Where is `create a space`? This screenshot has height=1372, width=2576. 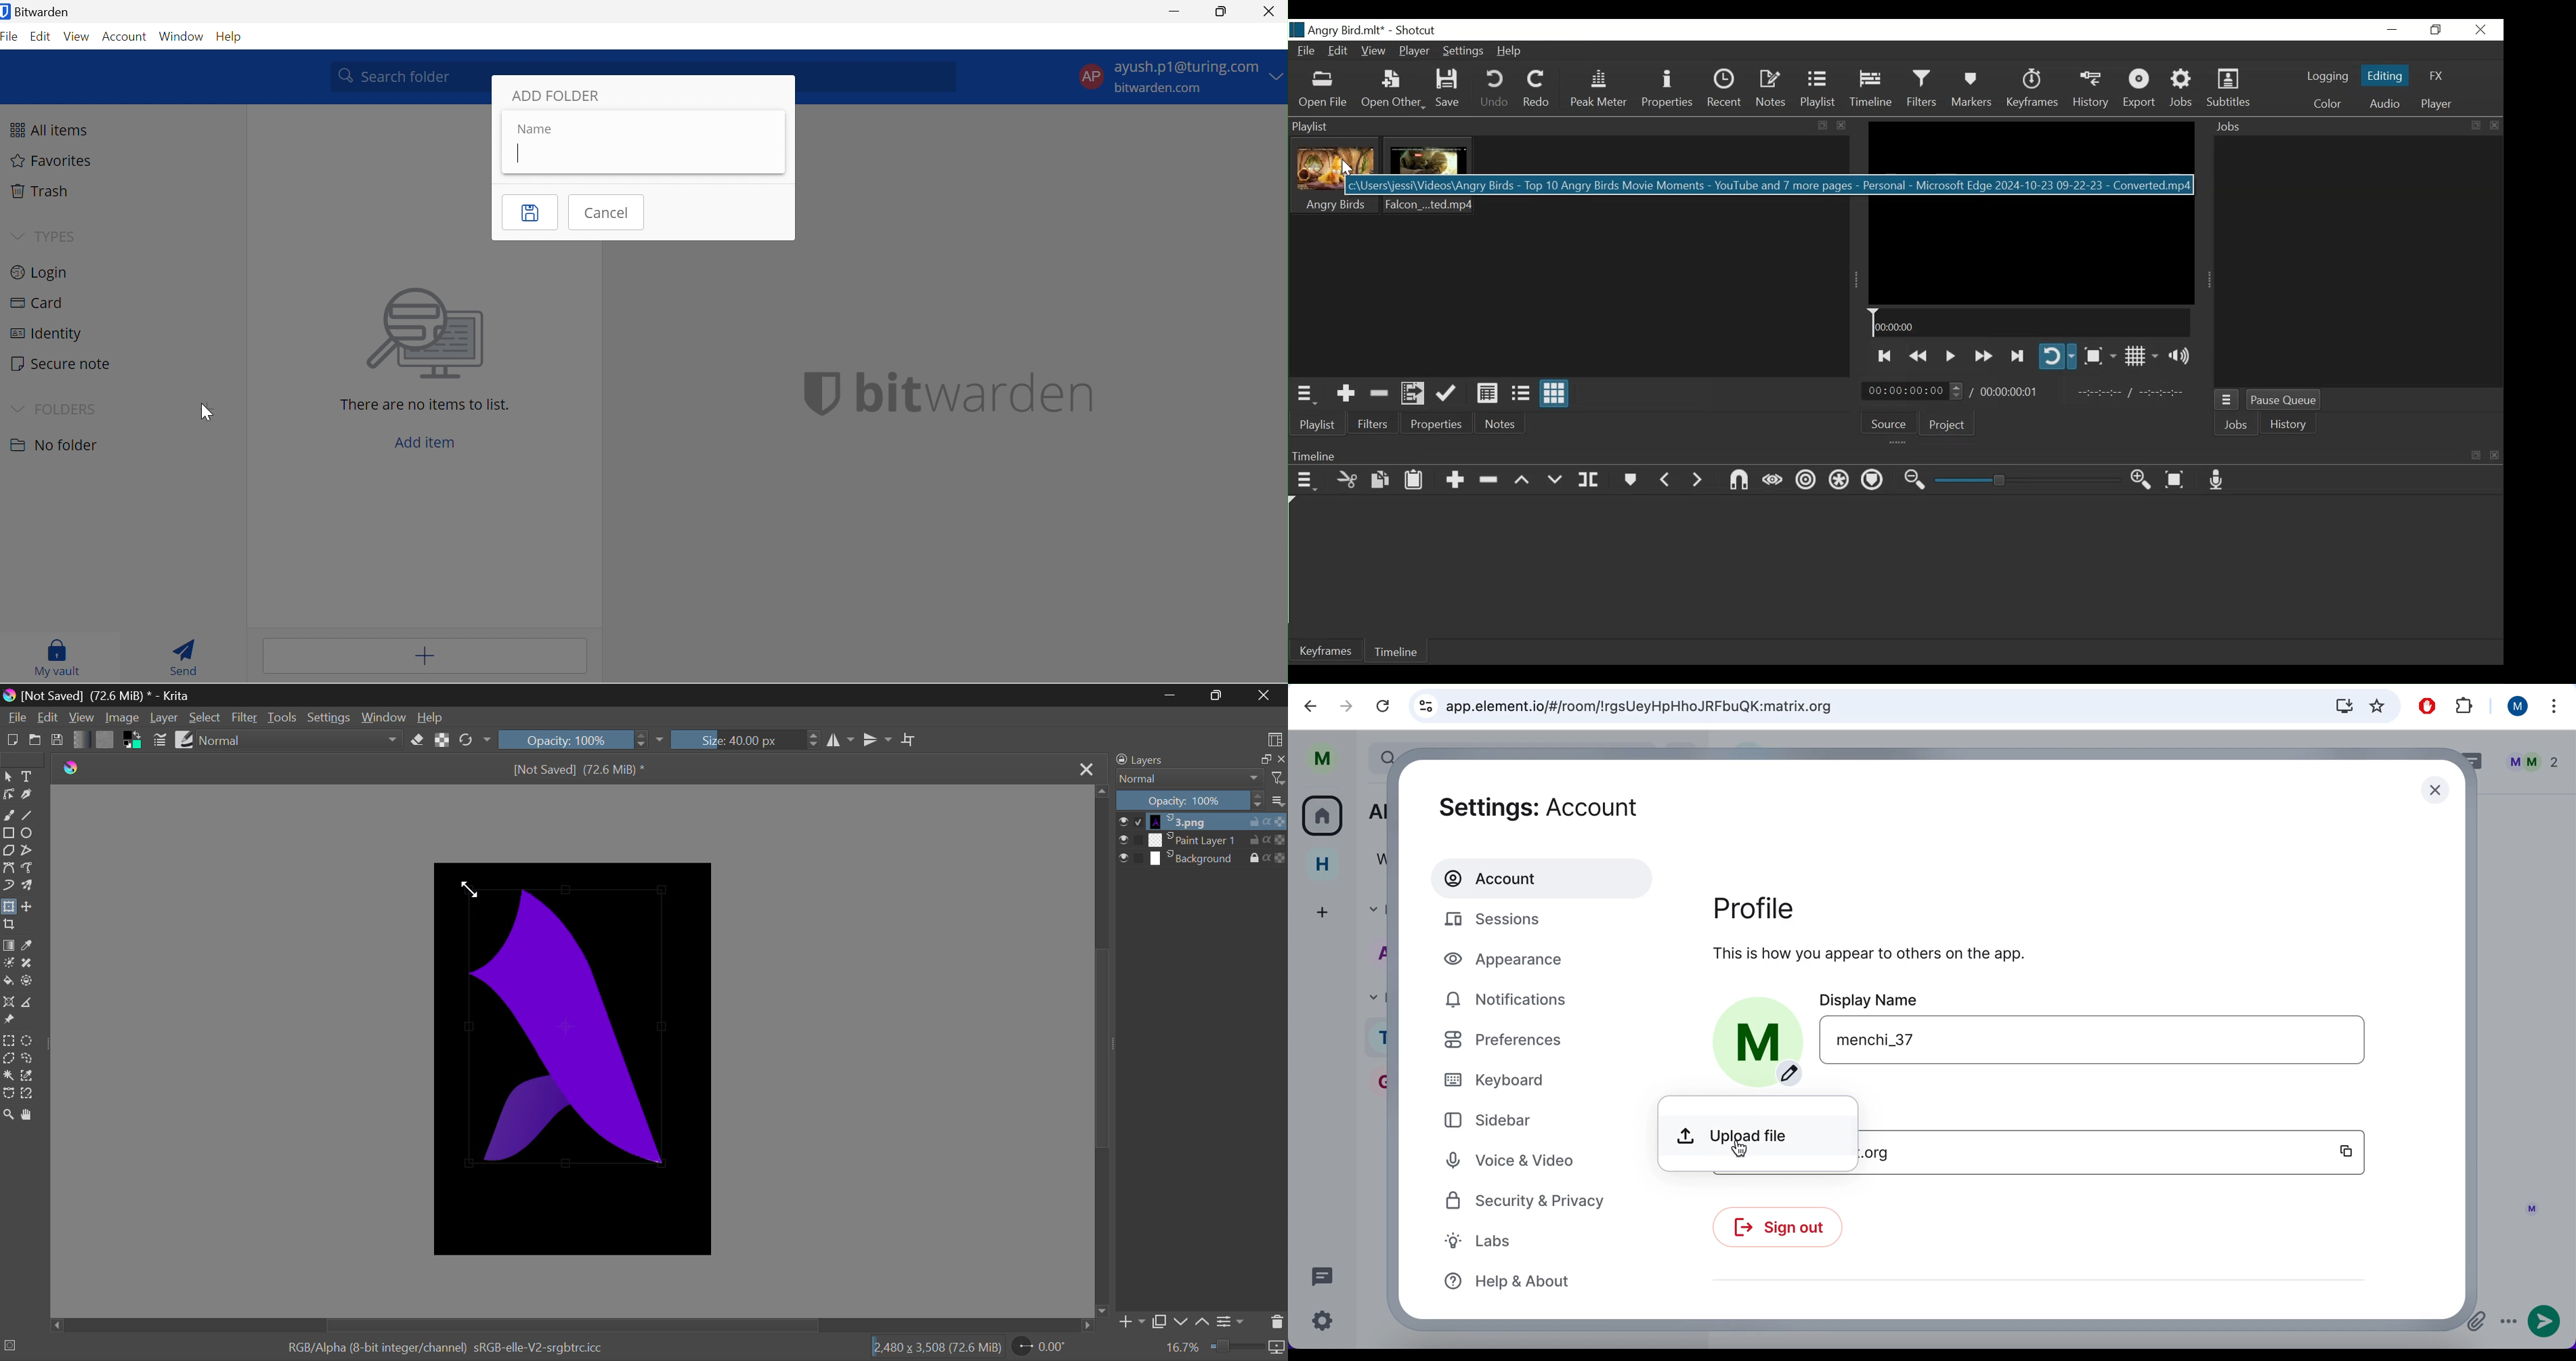 create a space is located at coordinates (1320, 911).